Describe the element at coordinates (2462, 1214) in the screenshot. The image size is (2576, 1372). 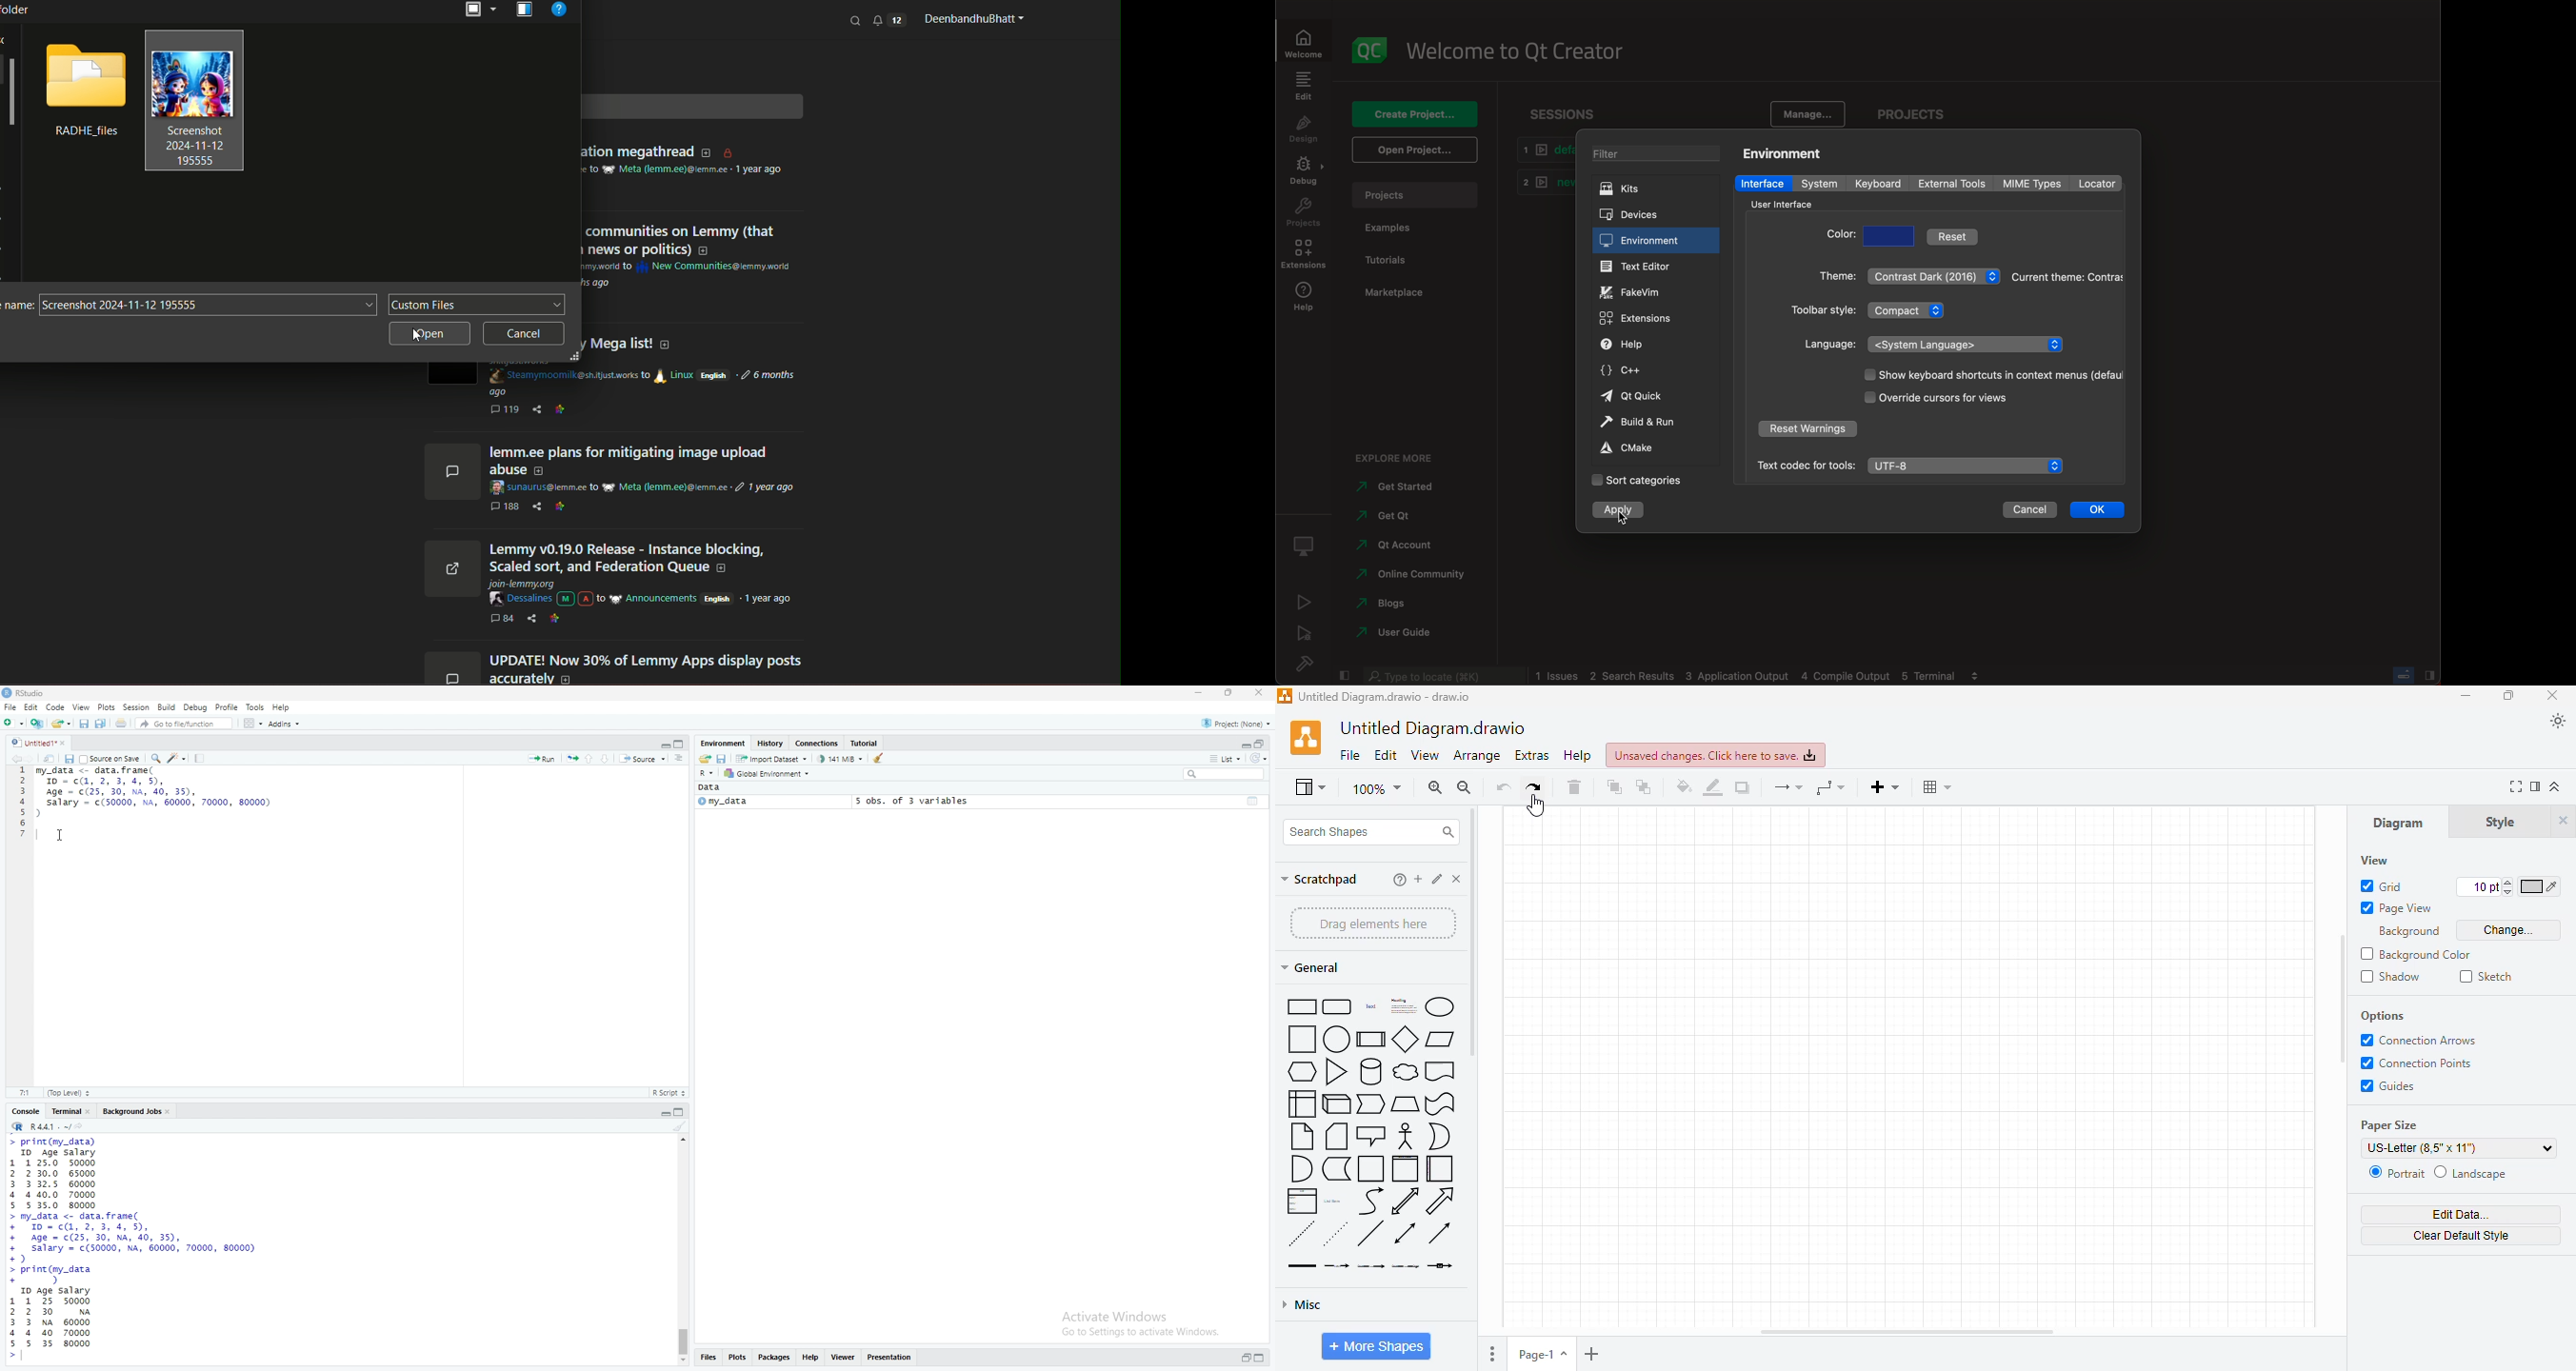
I see `edit data` at that location.